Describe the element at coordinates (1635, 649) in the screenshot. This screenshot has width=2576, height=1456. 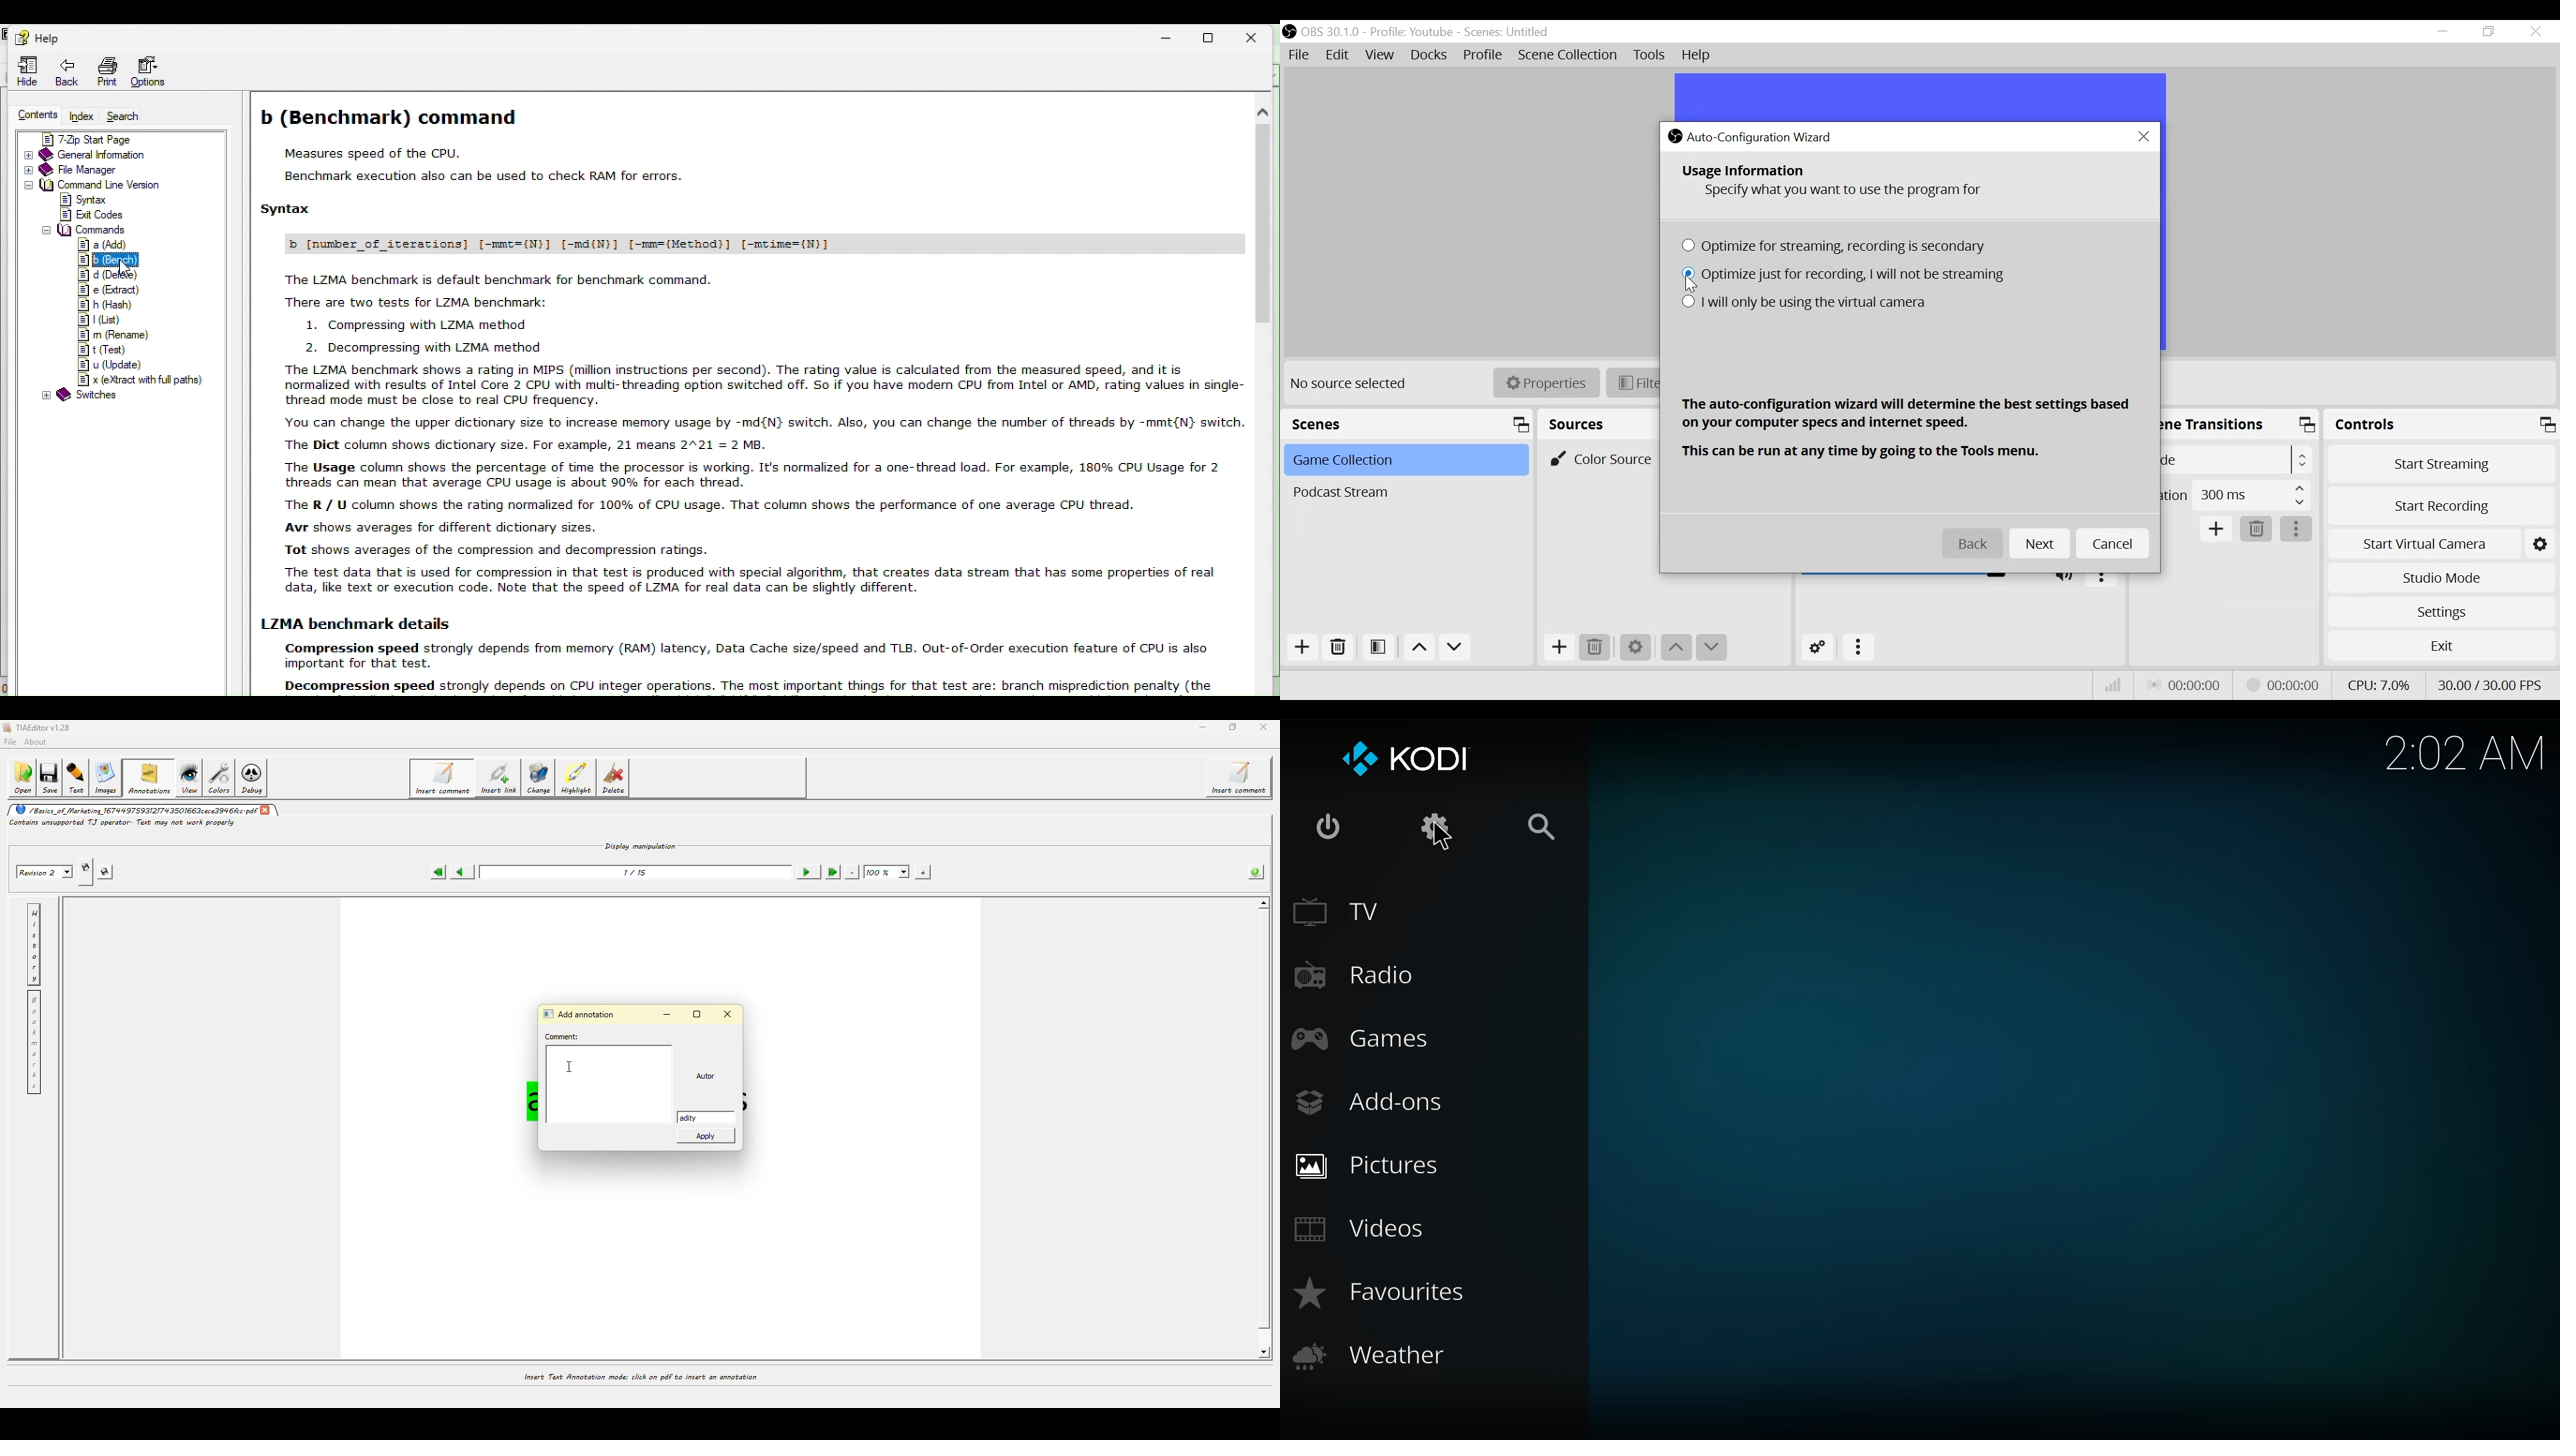
I see `Settings` at that location.